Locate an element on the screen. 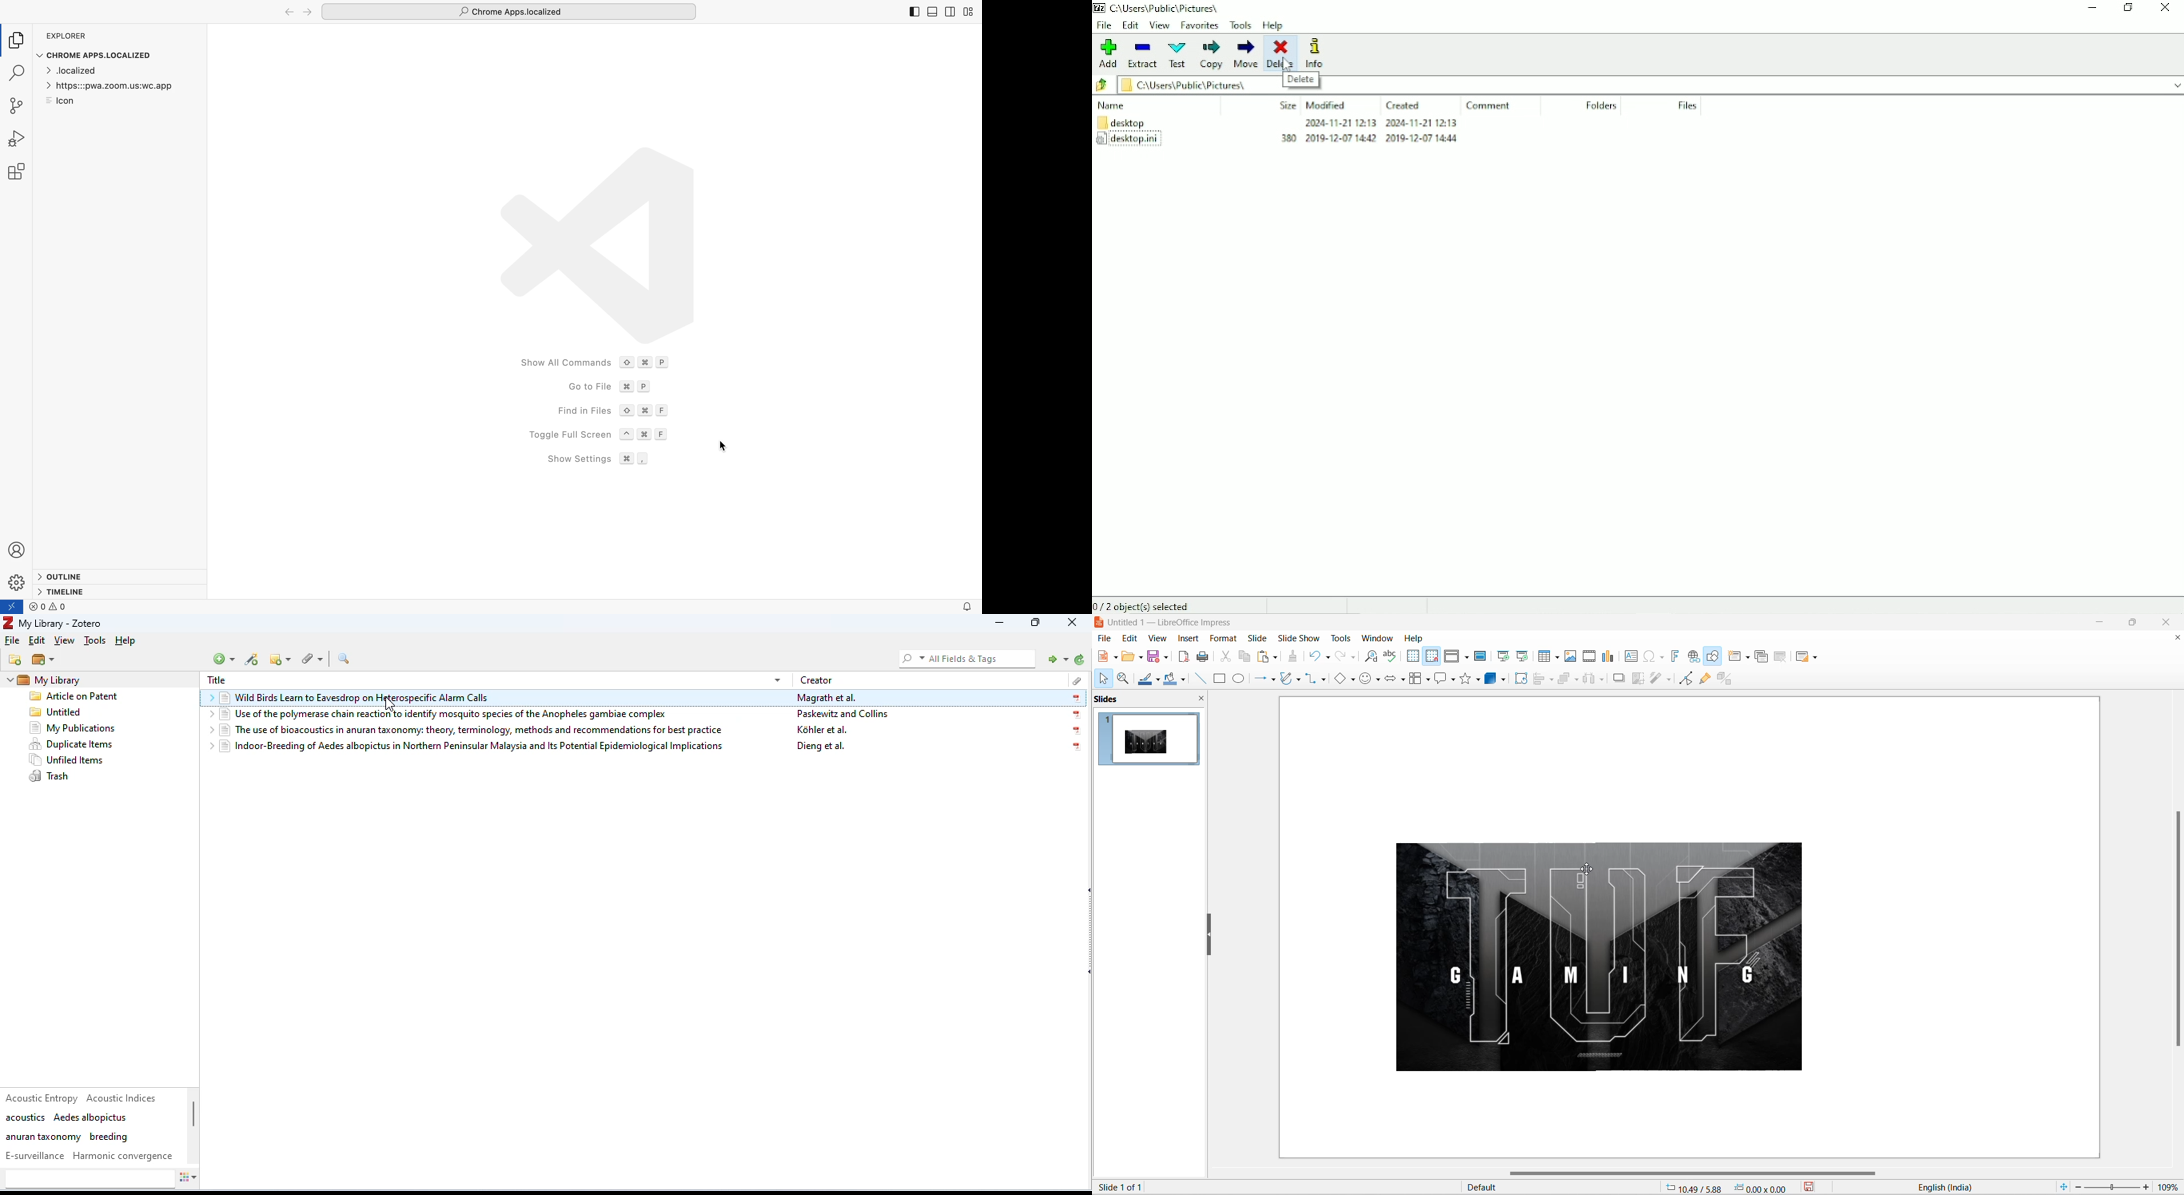 The height and width of the screenshot is (1204, 2184). back is located at coordinates (289, 13).